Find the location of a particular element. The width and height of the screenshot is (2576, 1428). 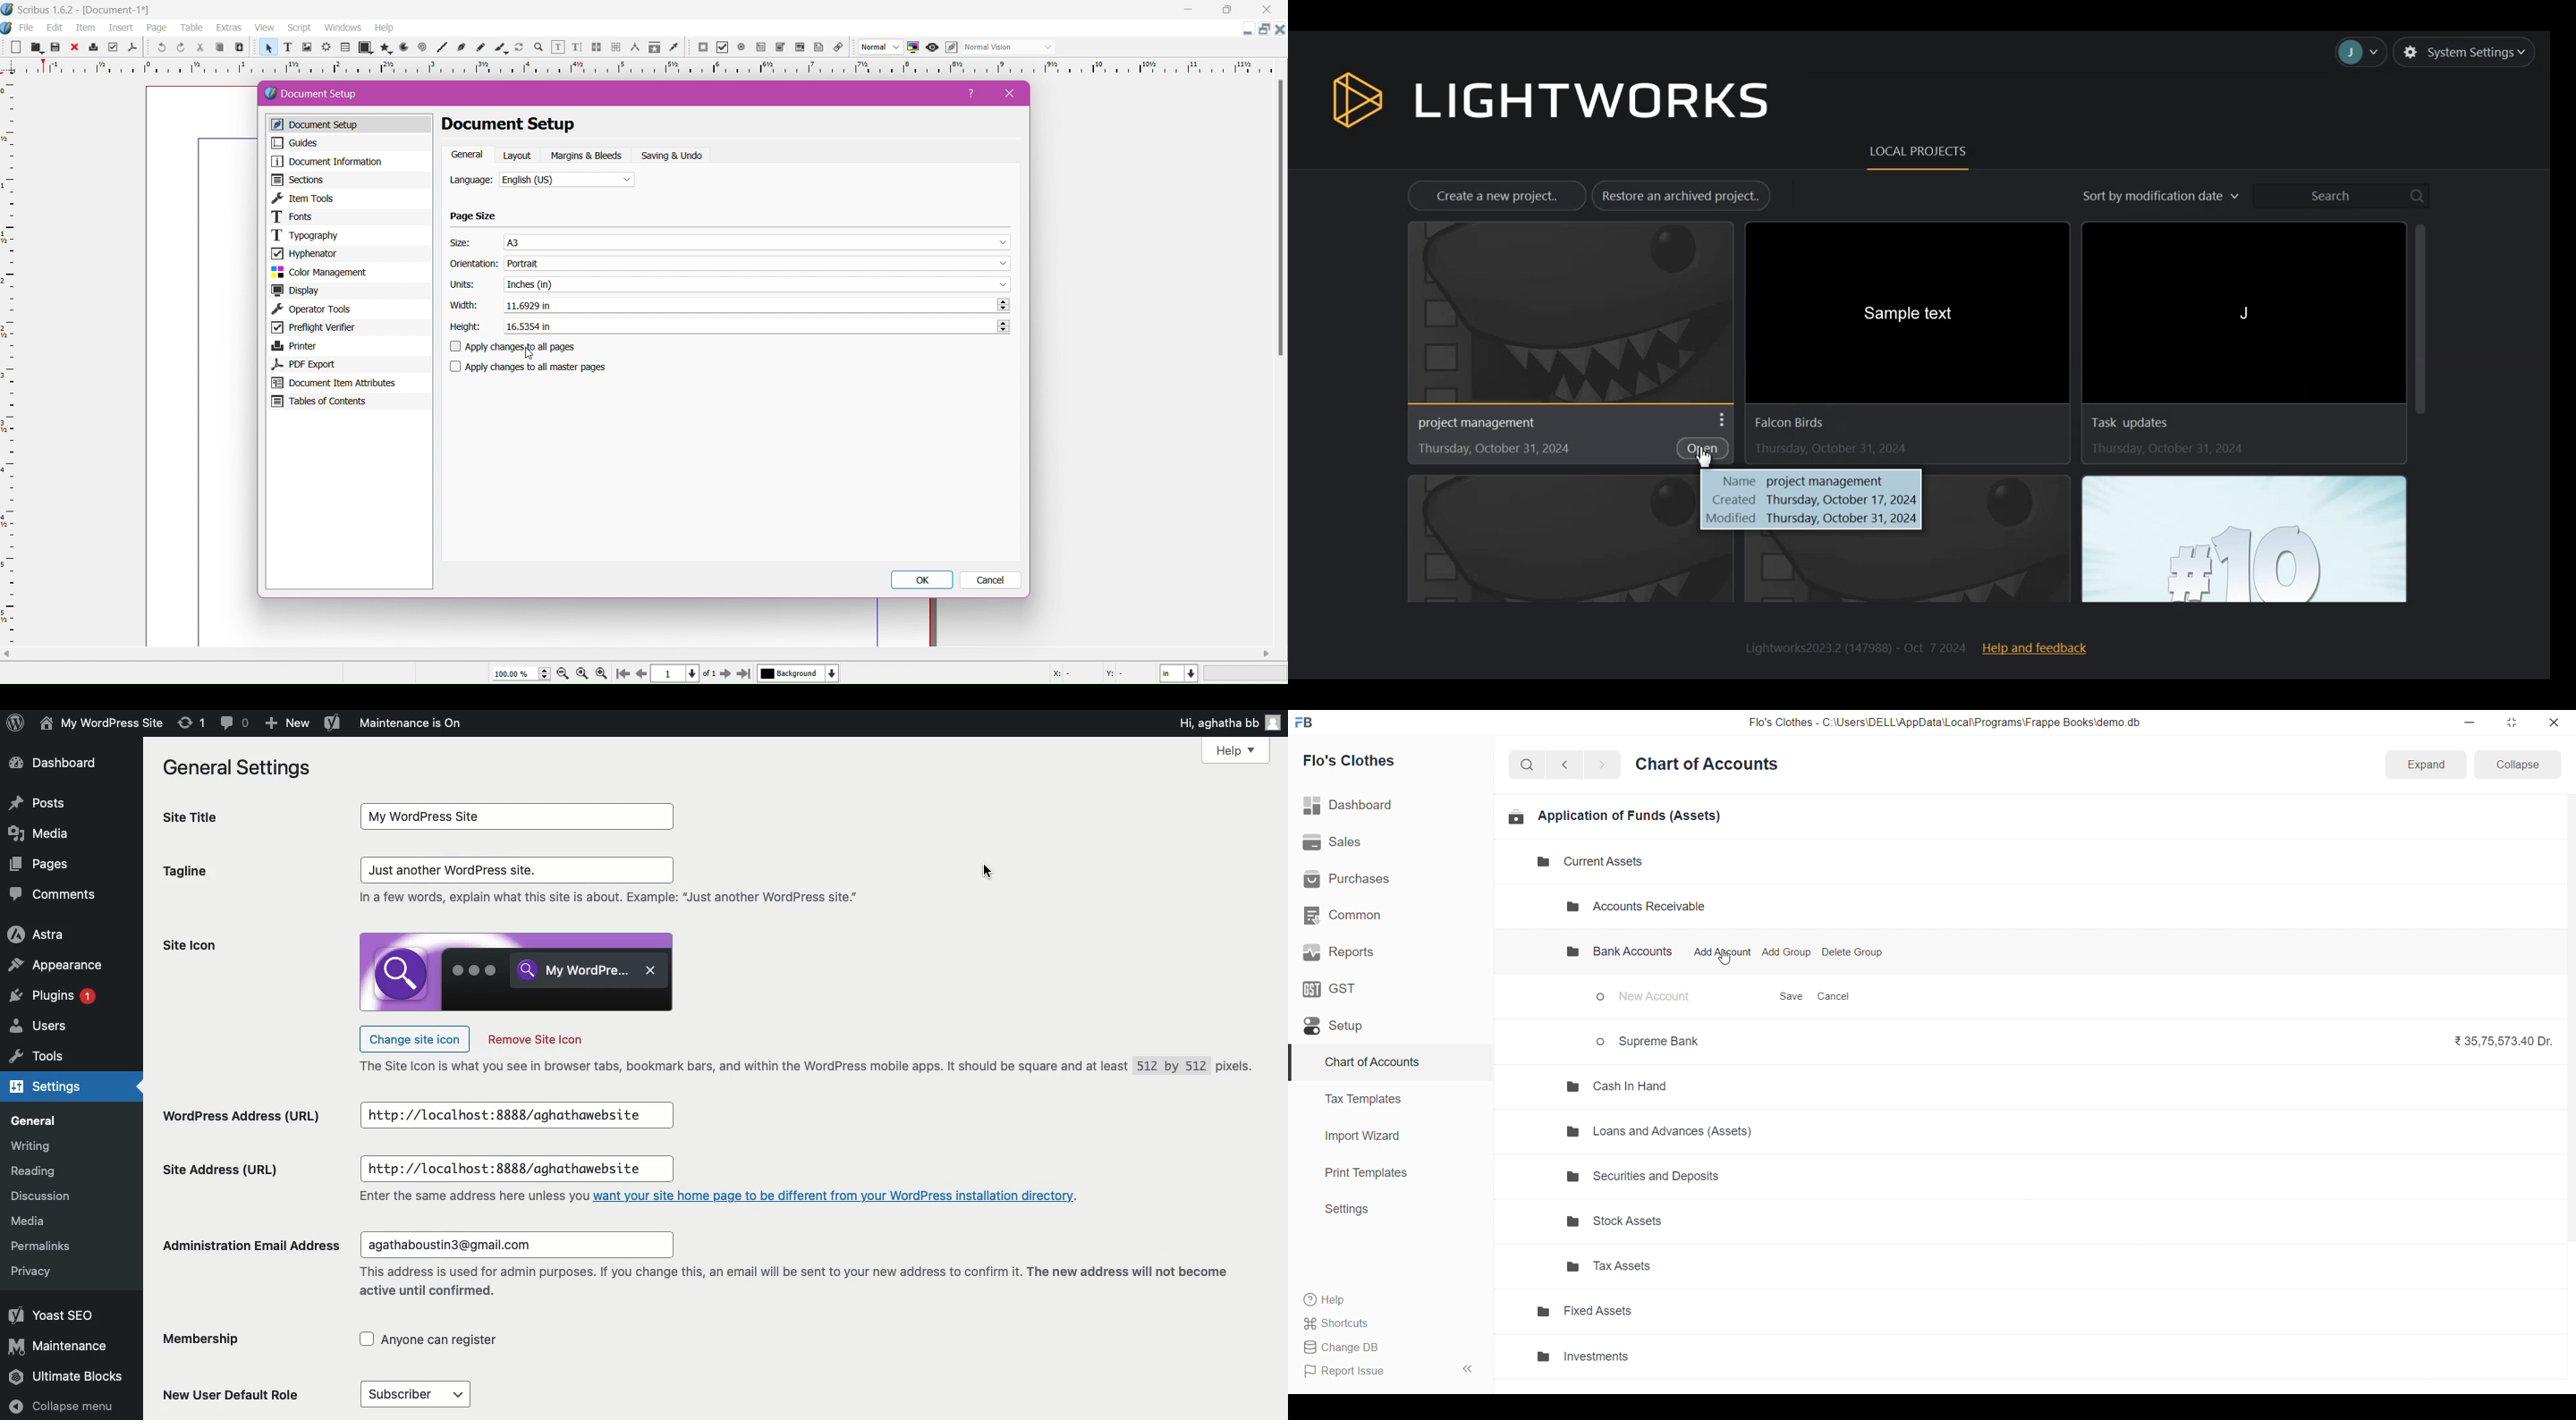

Comment is located at coordinates (236, 723).